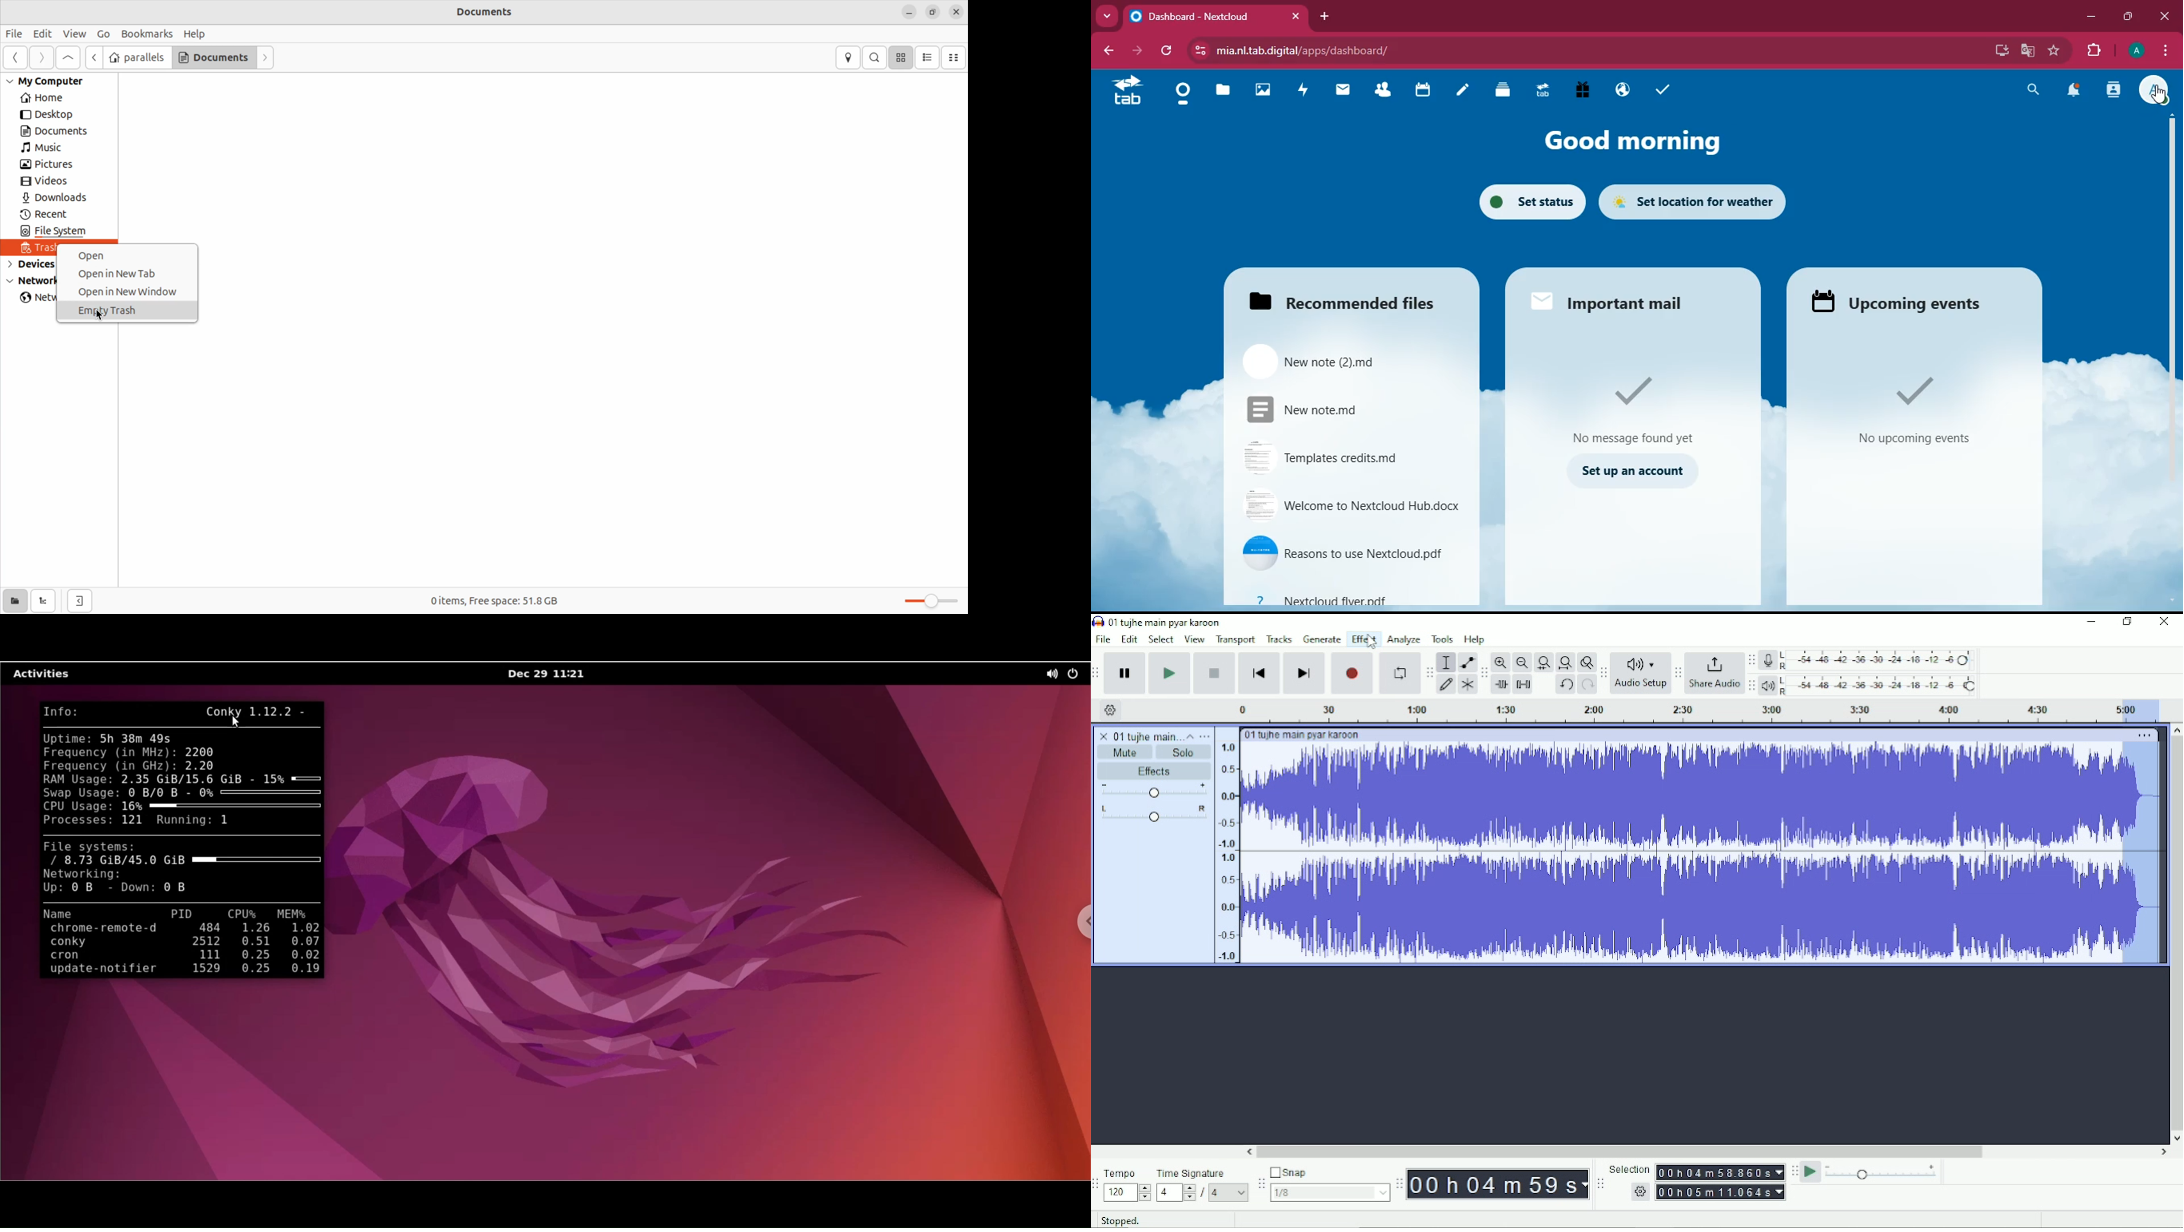 Image resolution: width=2184 pixels, height=1232 pixels. Describe the element at coordinates (1703, 854) in the screenshot. I see `Audio` at that location.